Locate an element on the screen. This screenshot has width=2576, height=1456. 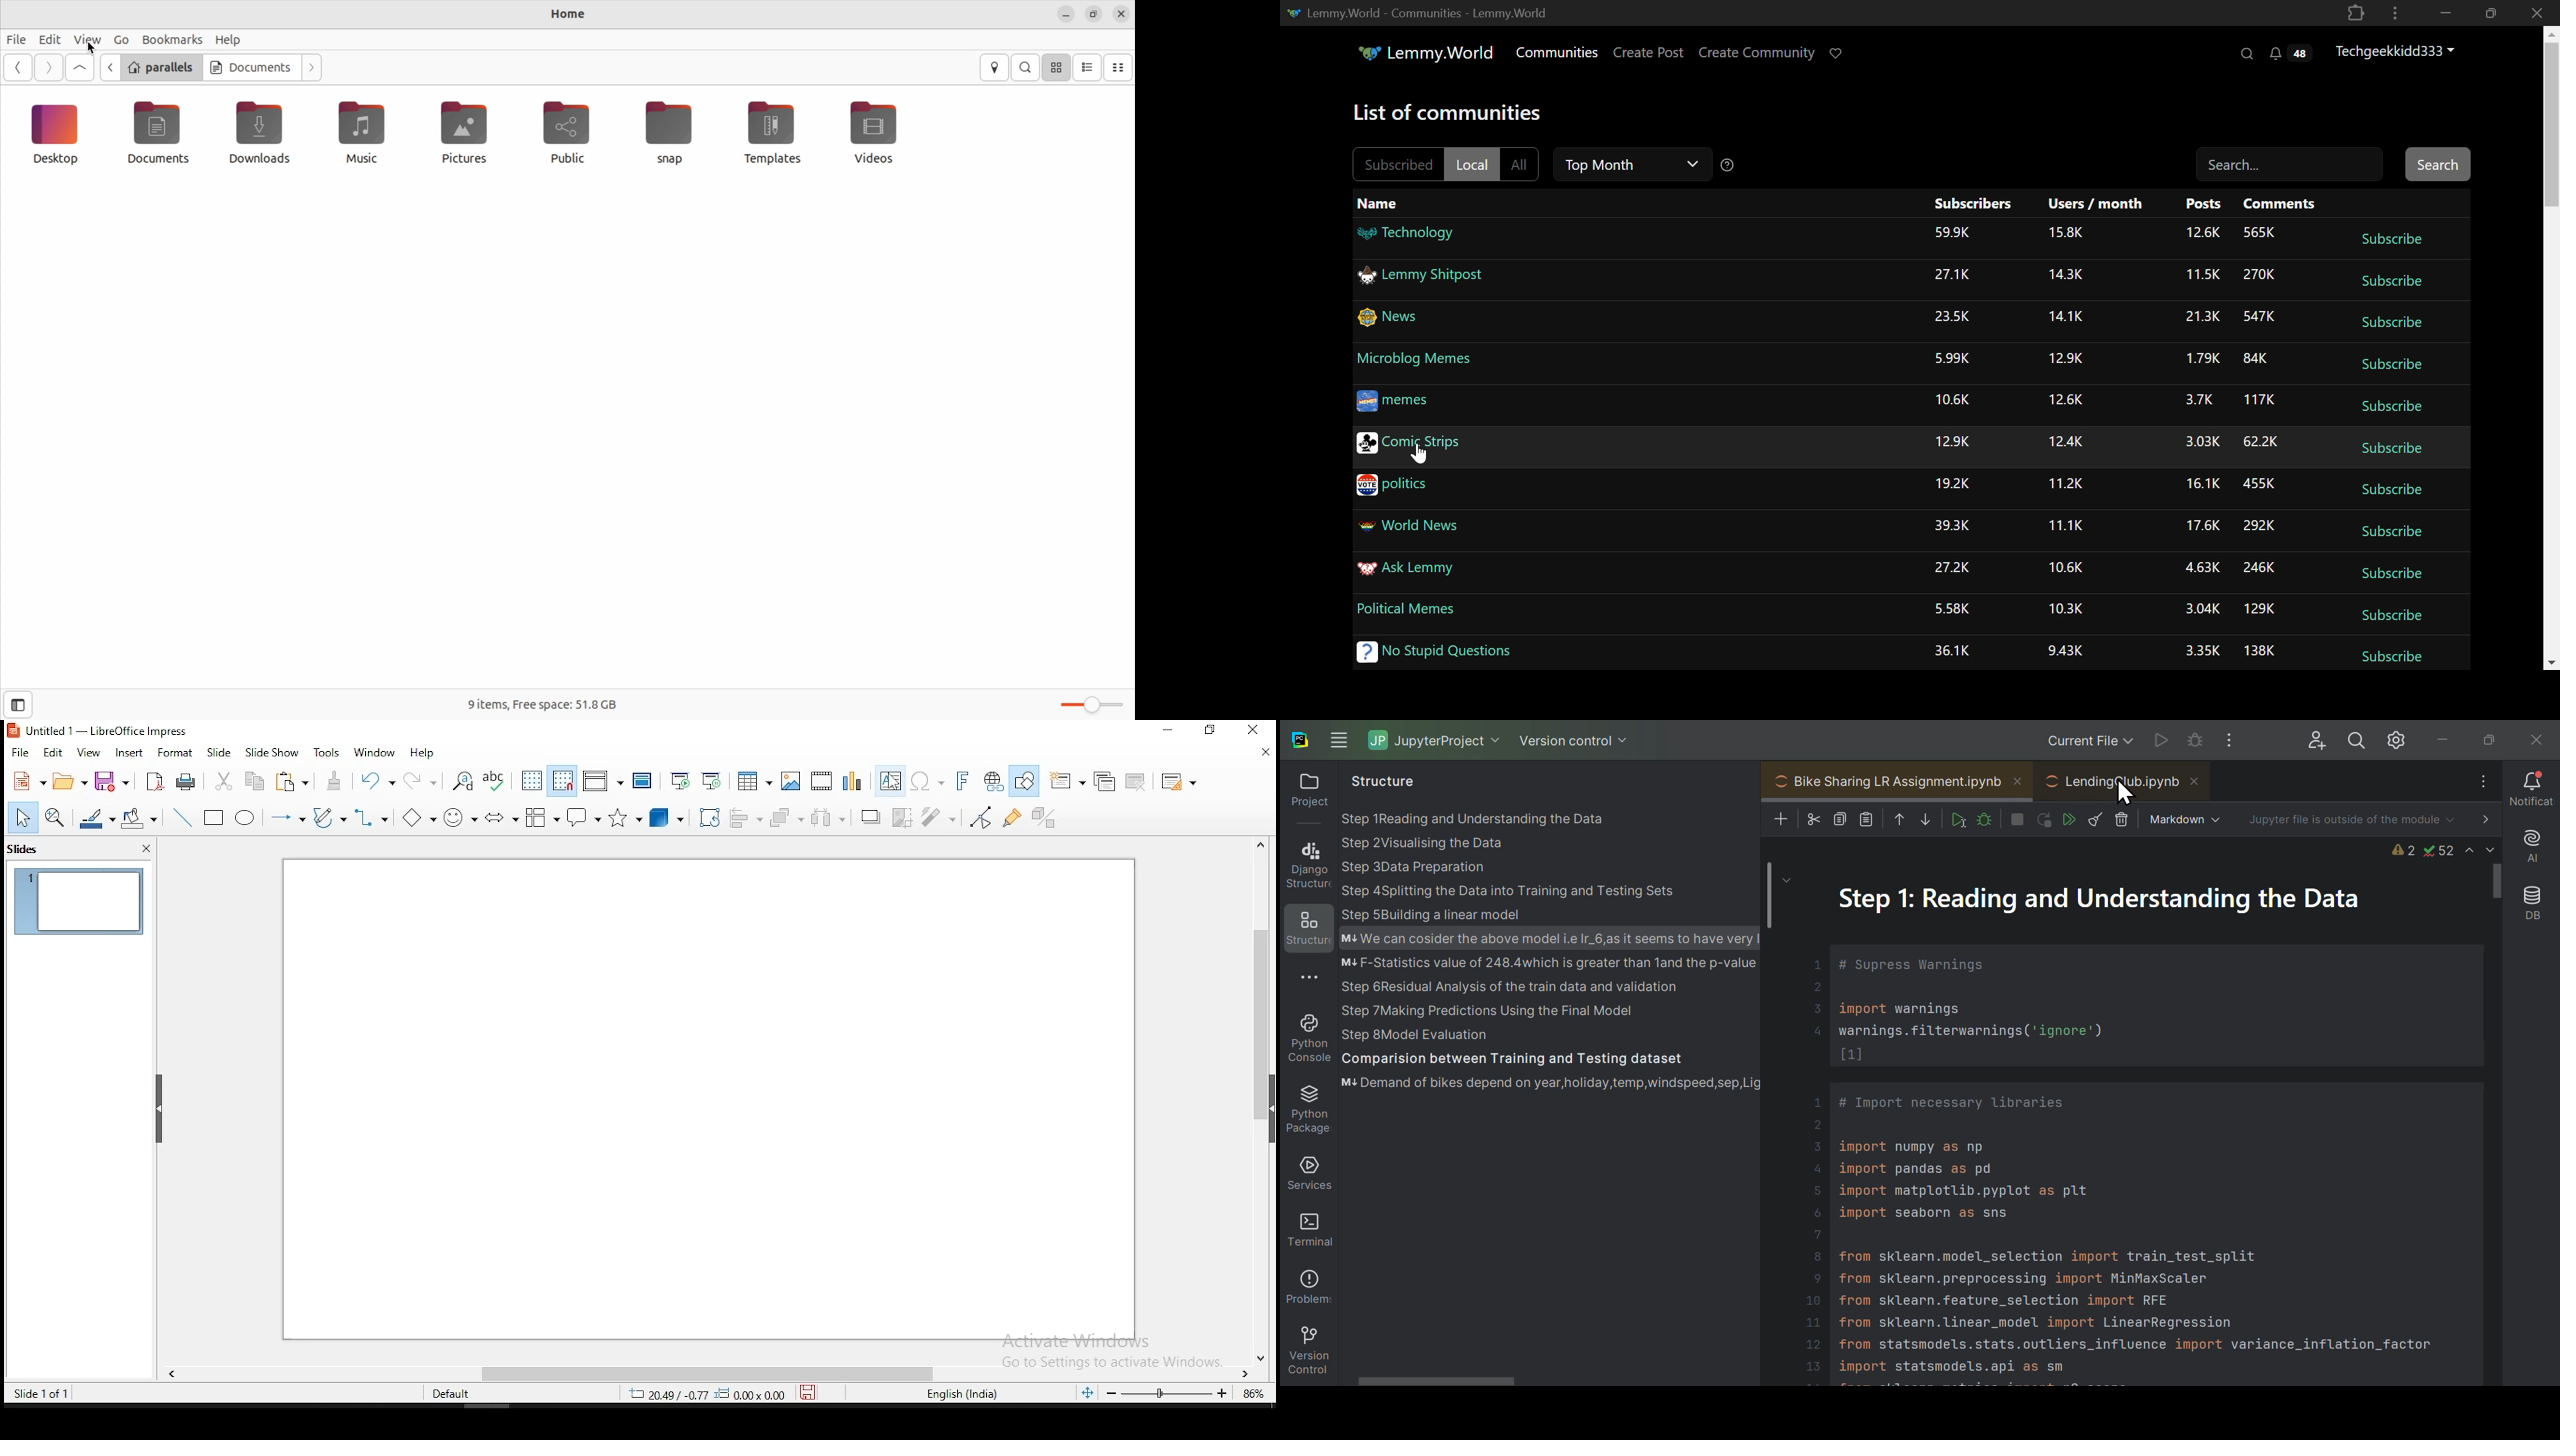
17.6K is located at coordinates (2203, 527).